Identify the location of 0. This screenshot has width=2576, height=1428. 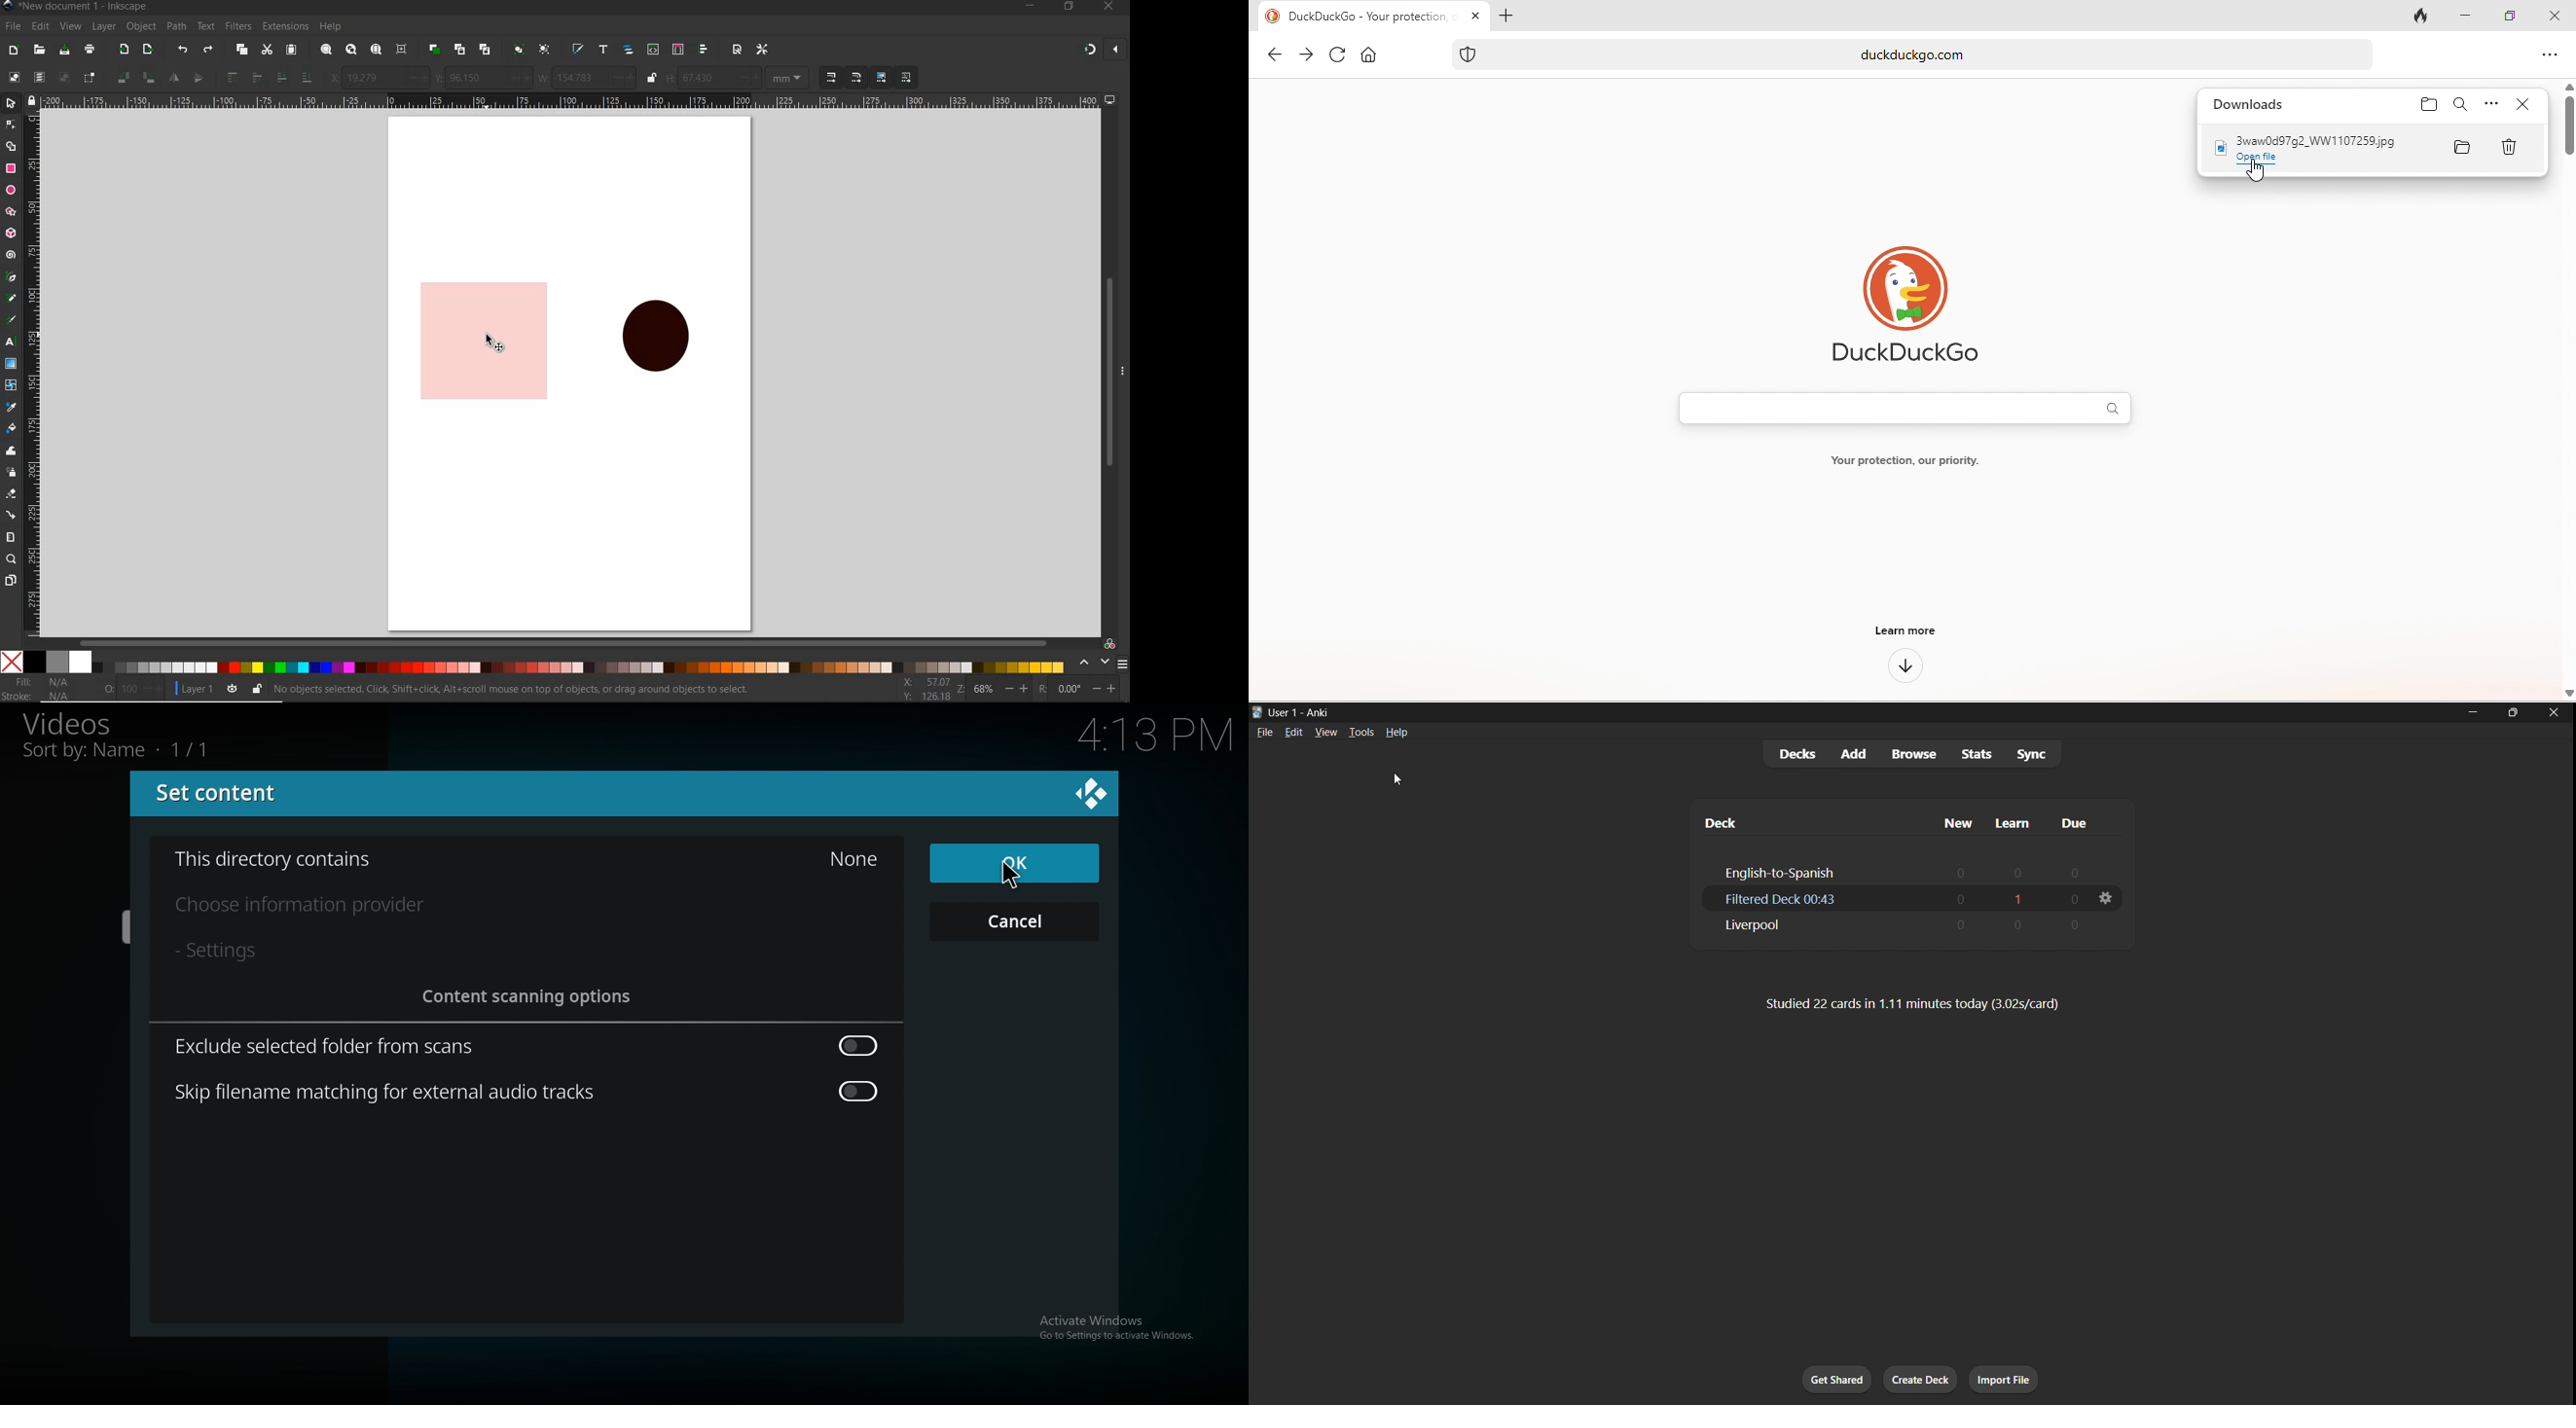
(2075, 922).